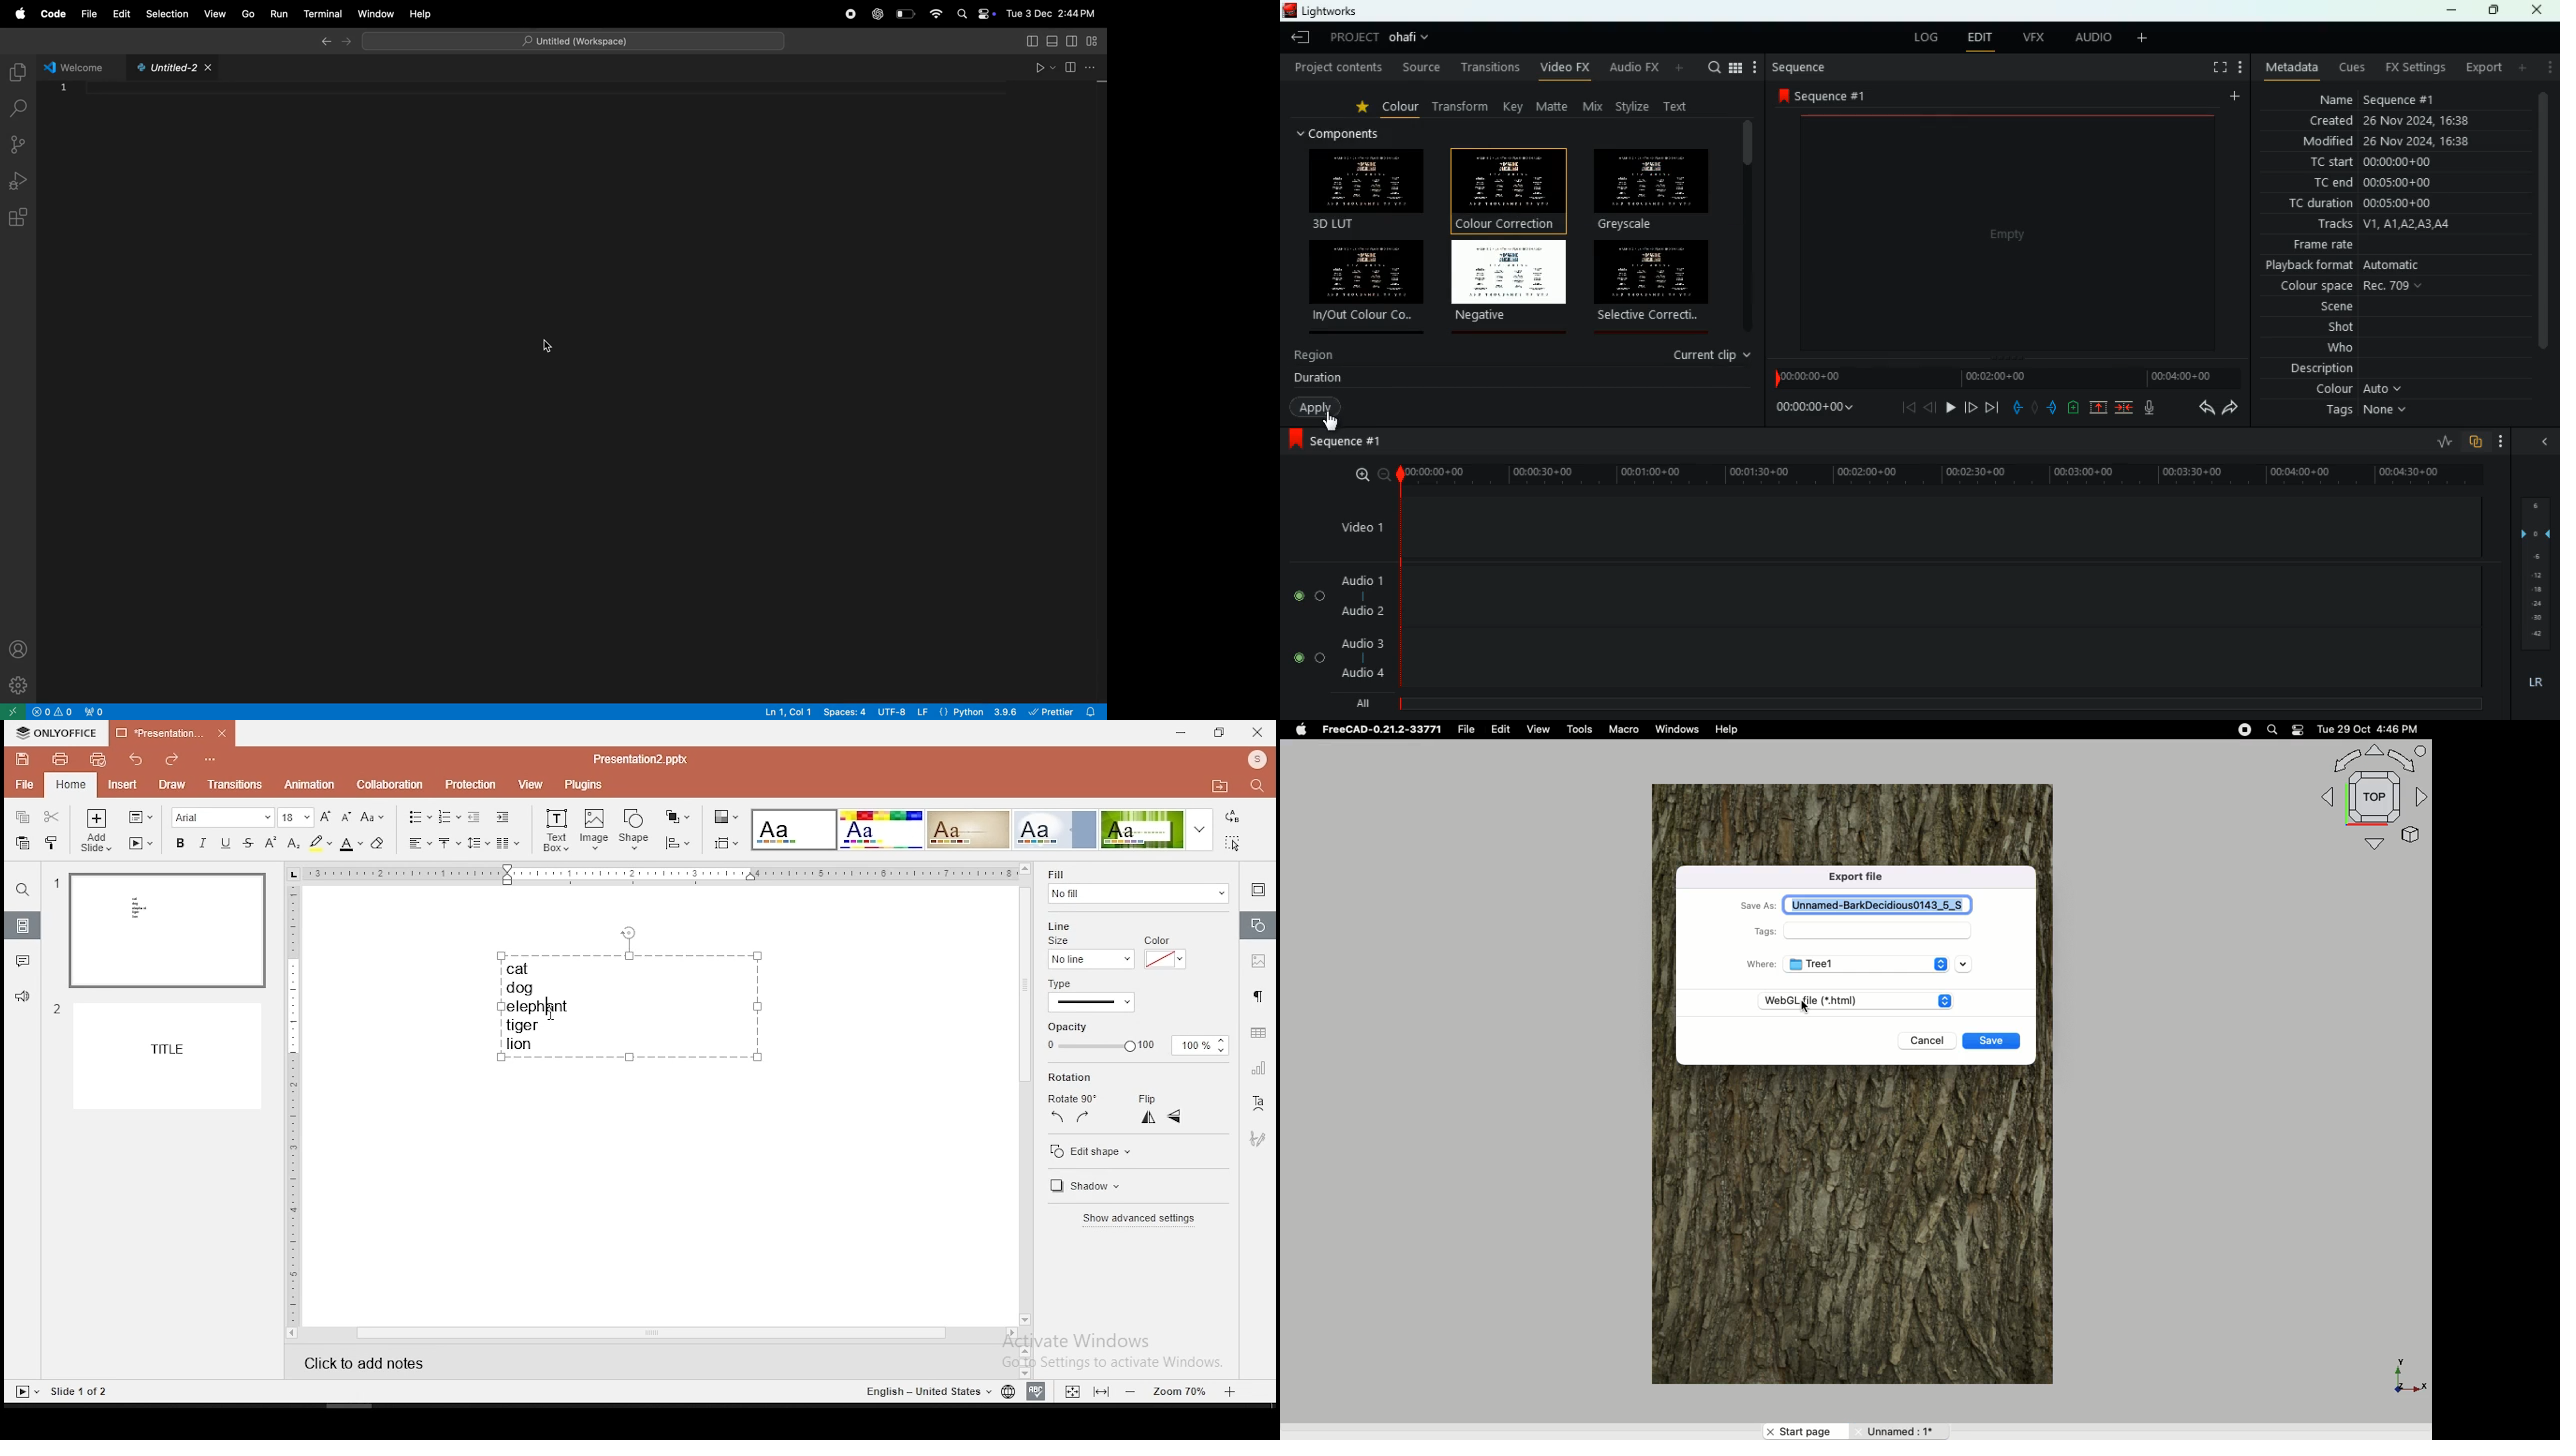 This screenshot has width=2576, height=1456. What do you see at coordinates (878, 15) in the screenshot?
I see `chatgpt` at bounding box center [878, 15].